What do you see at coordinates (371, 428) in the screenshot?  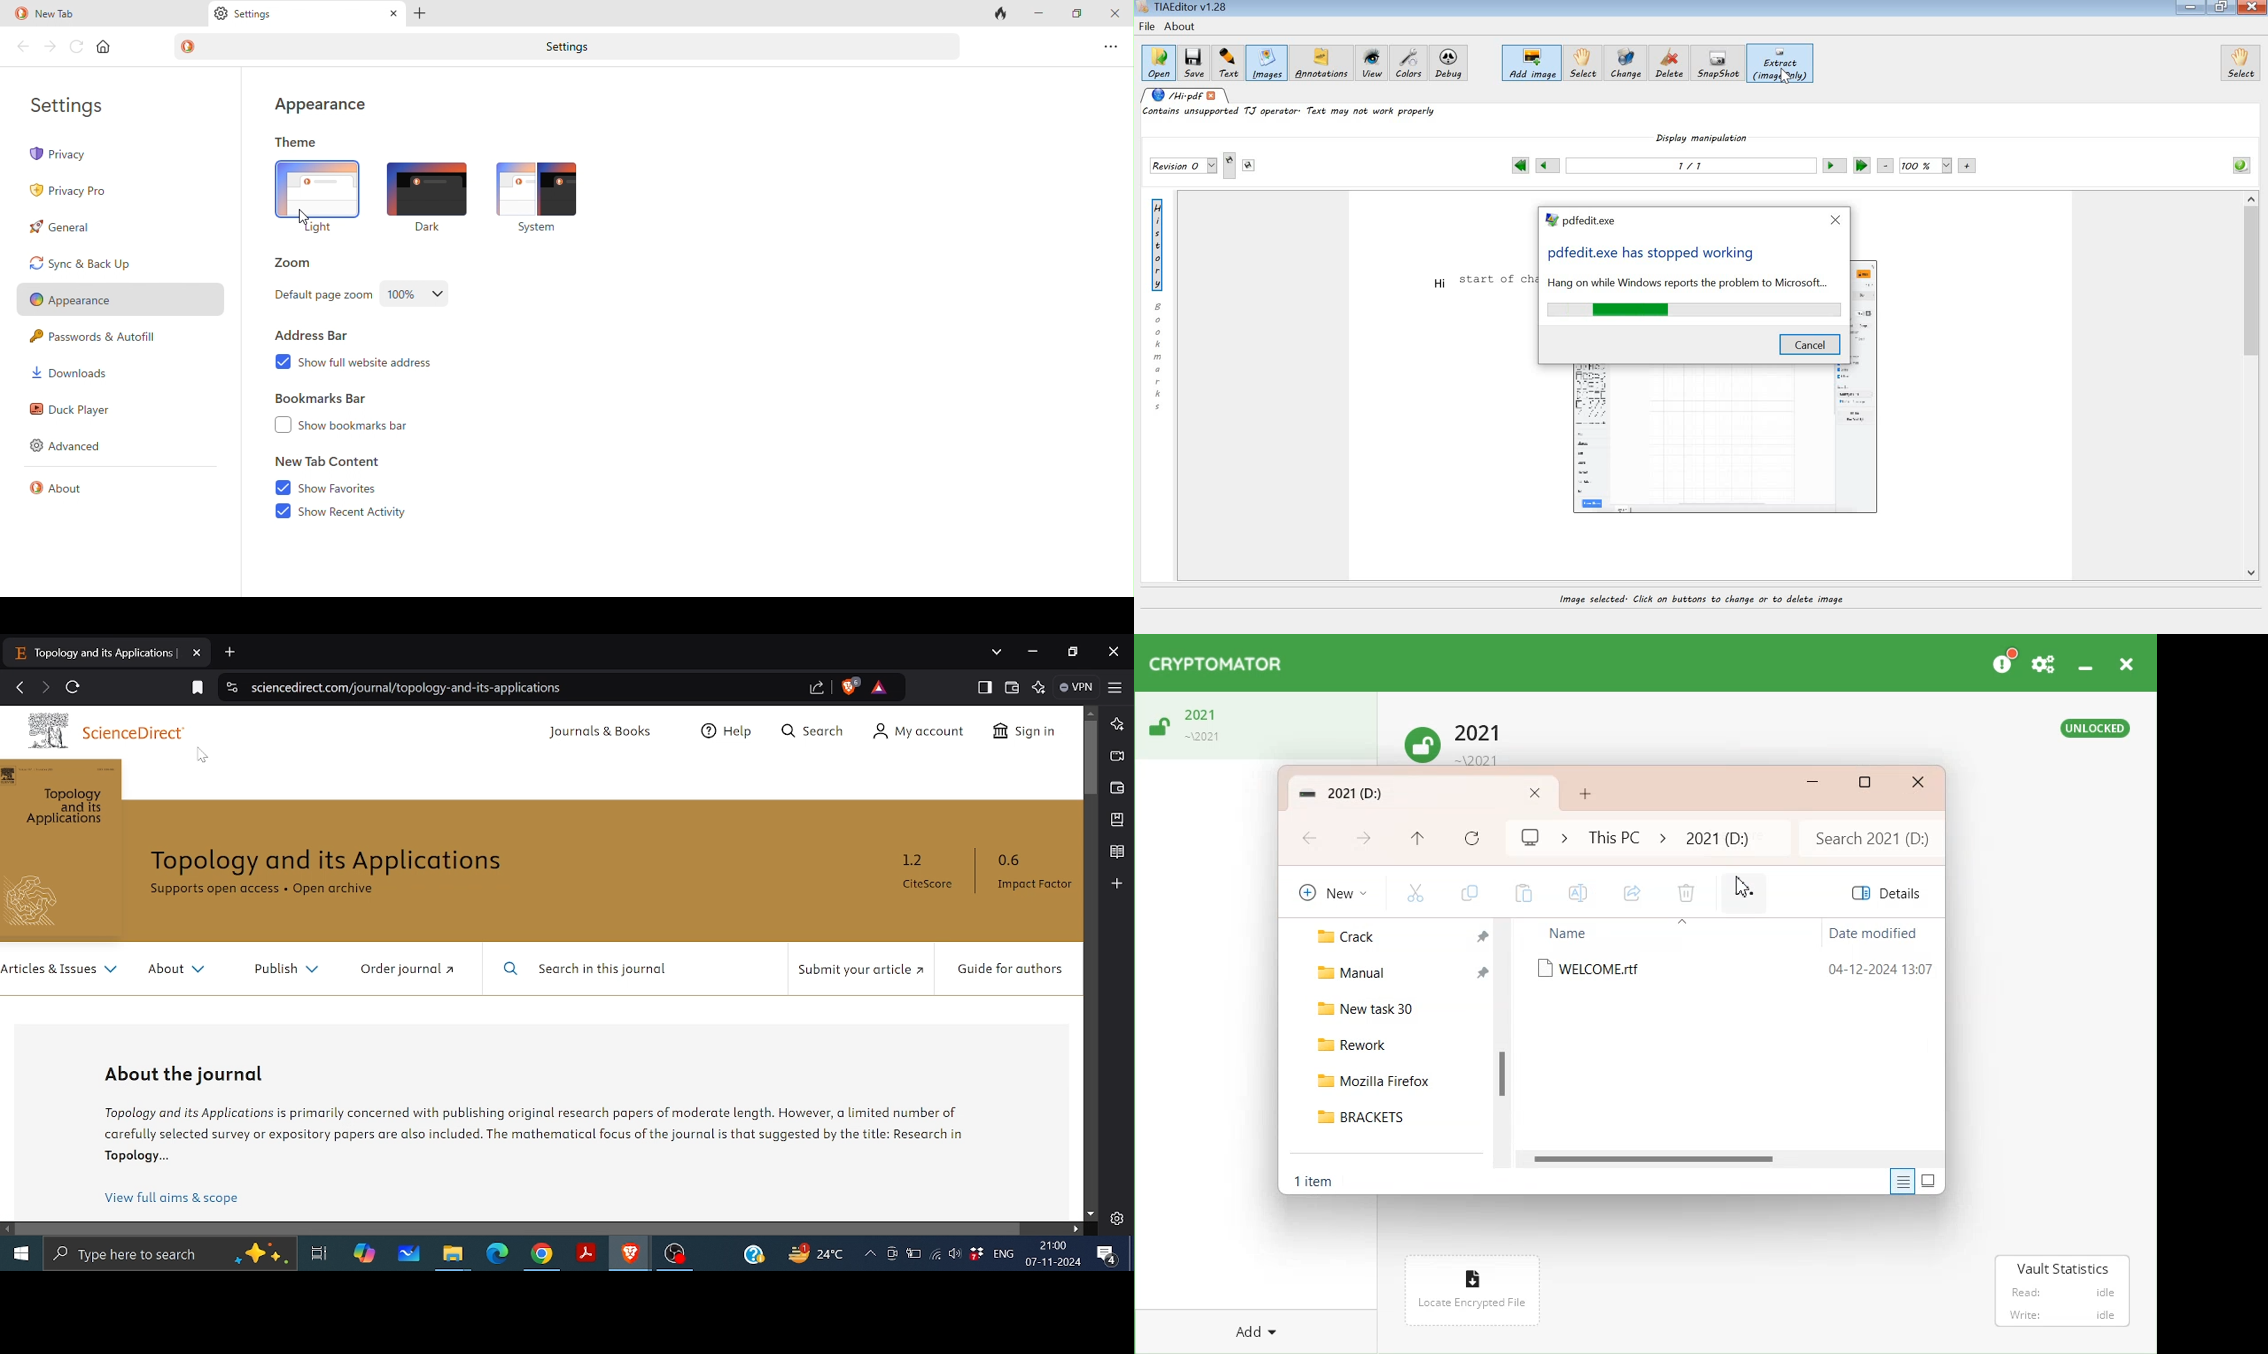 I see `show bookmark` at bounding box center [371, 428].